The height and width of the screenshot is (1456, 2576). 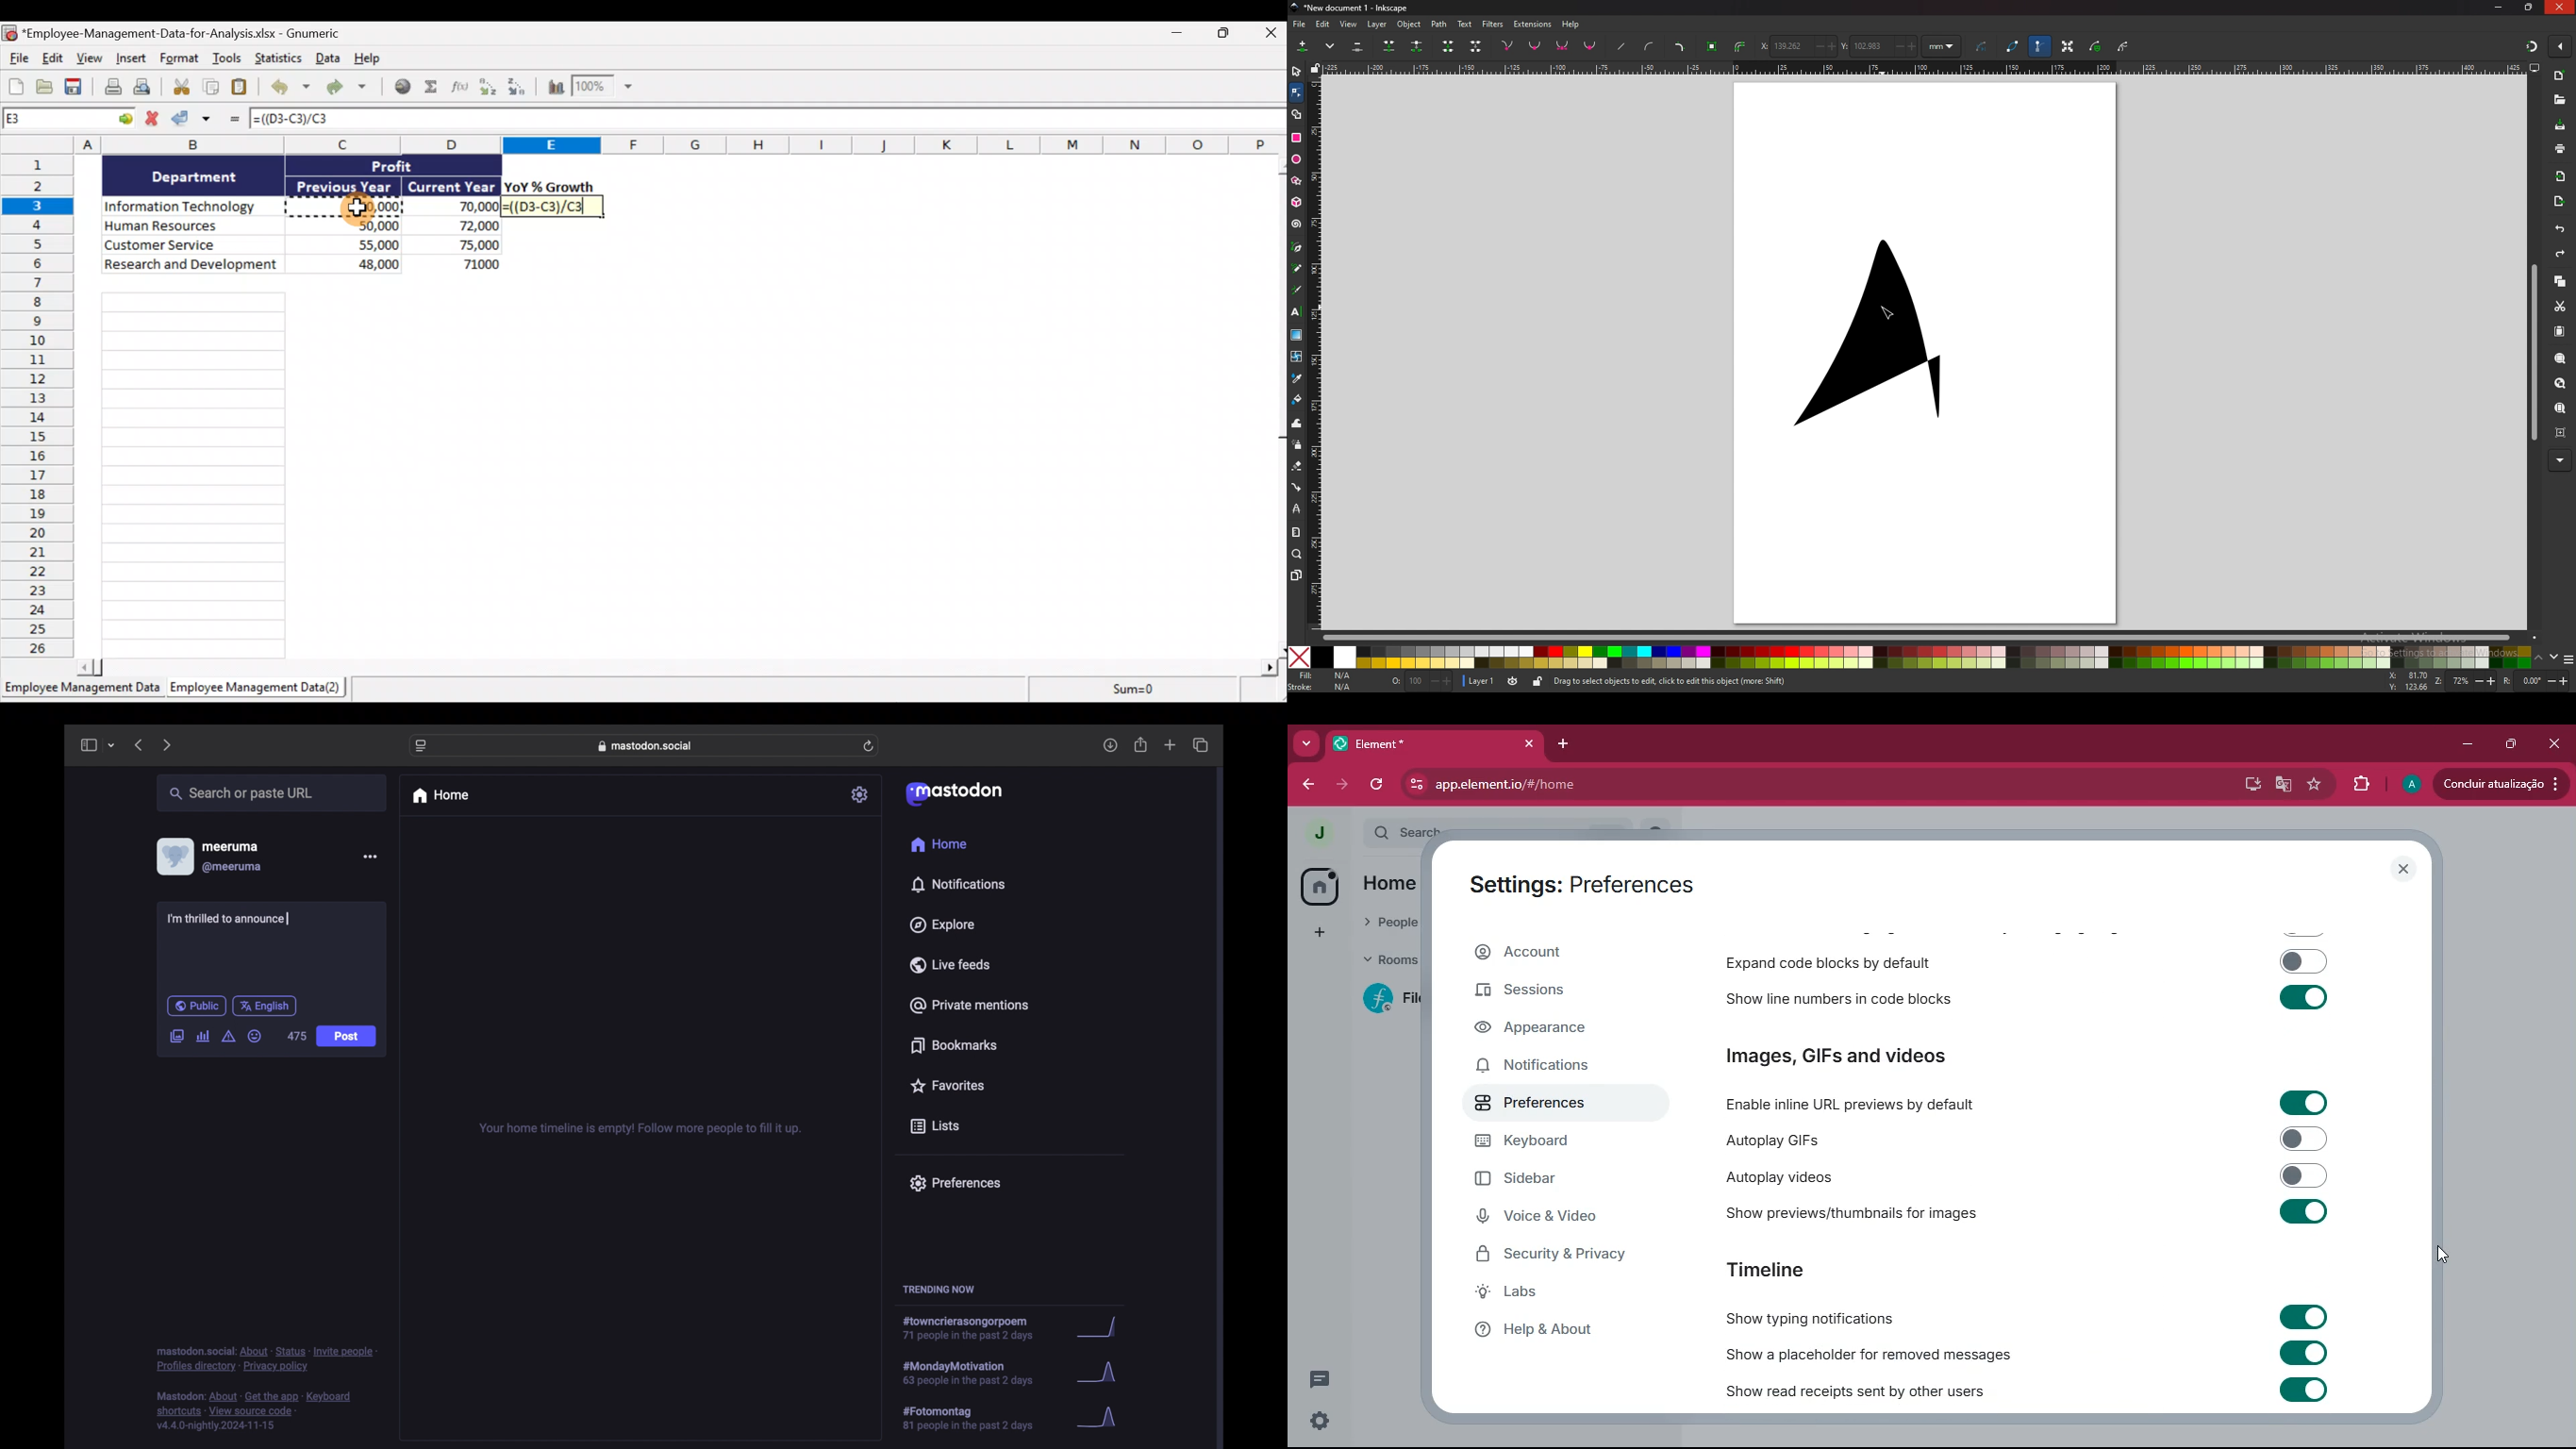 What do you see at coordinates (1440, 25) in the screenshot?
I see `path` at bounding box center [1440, 25].